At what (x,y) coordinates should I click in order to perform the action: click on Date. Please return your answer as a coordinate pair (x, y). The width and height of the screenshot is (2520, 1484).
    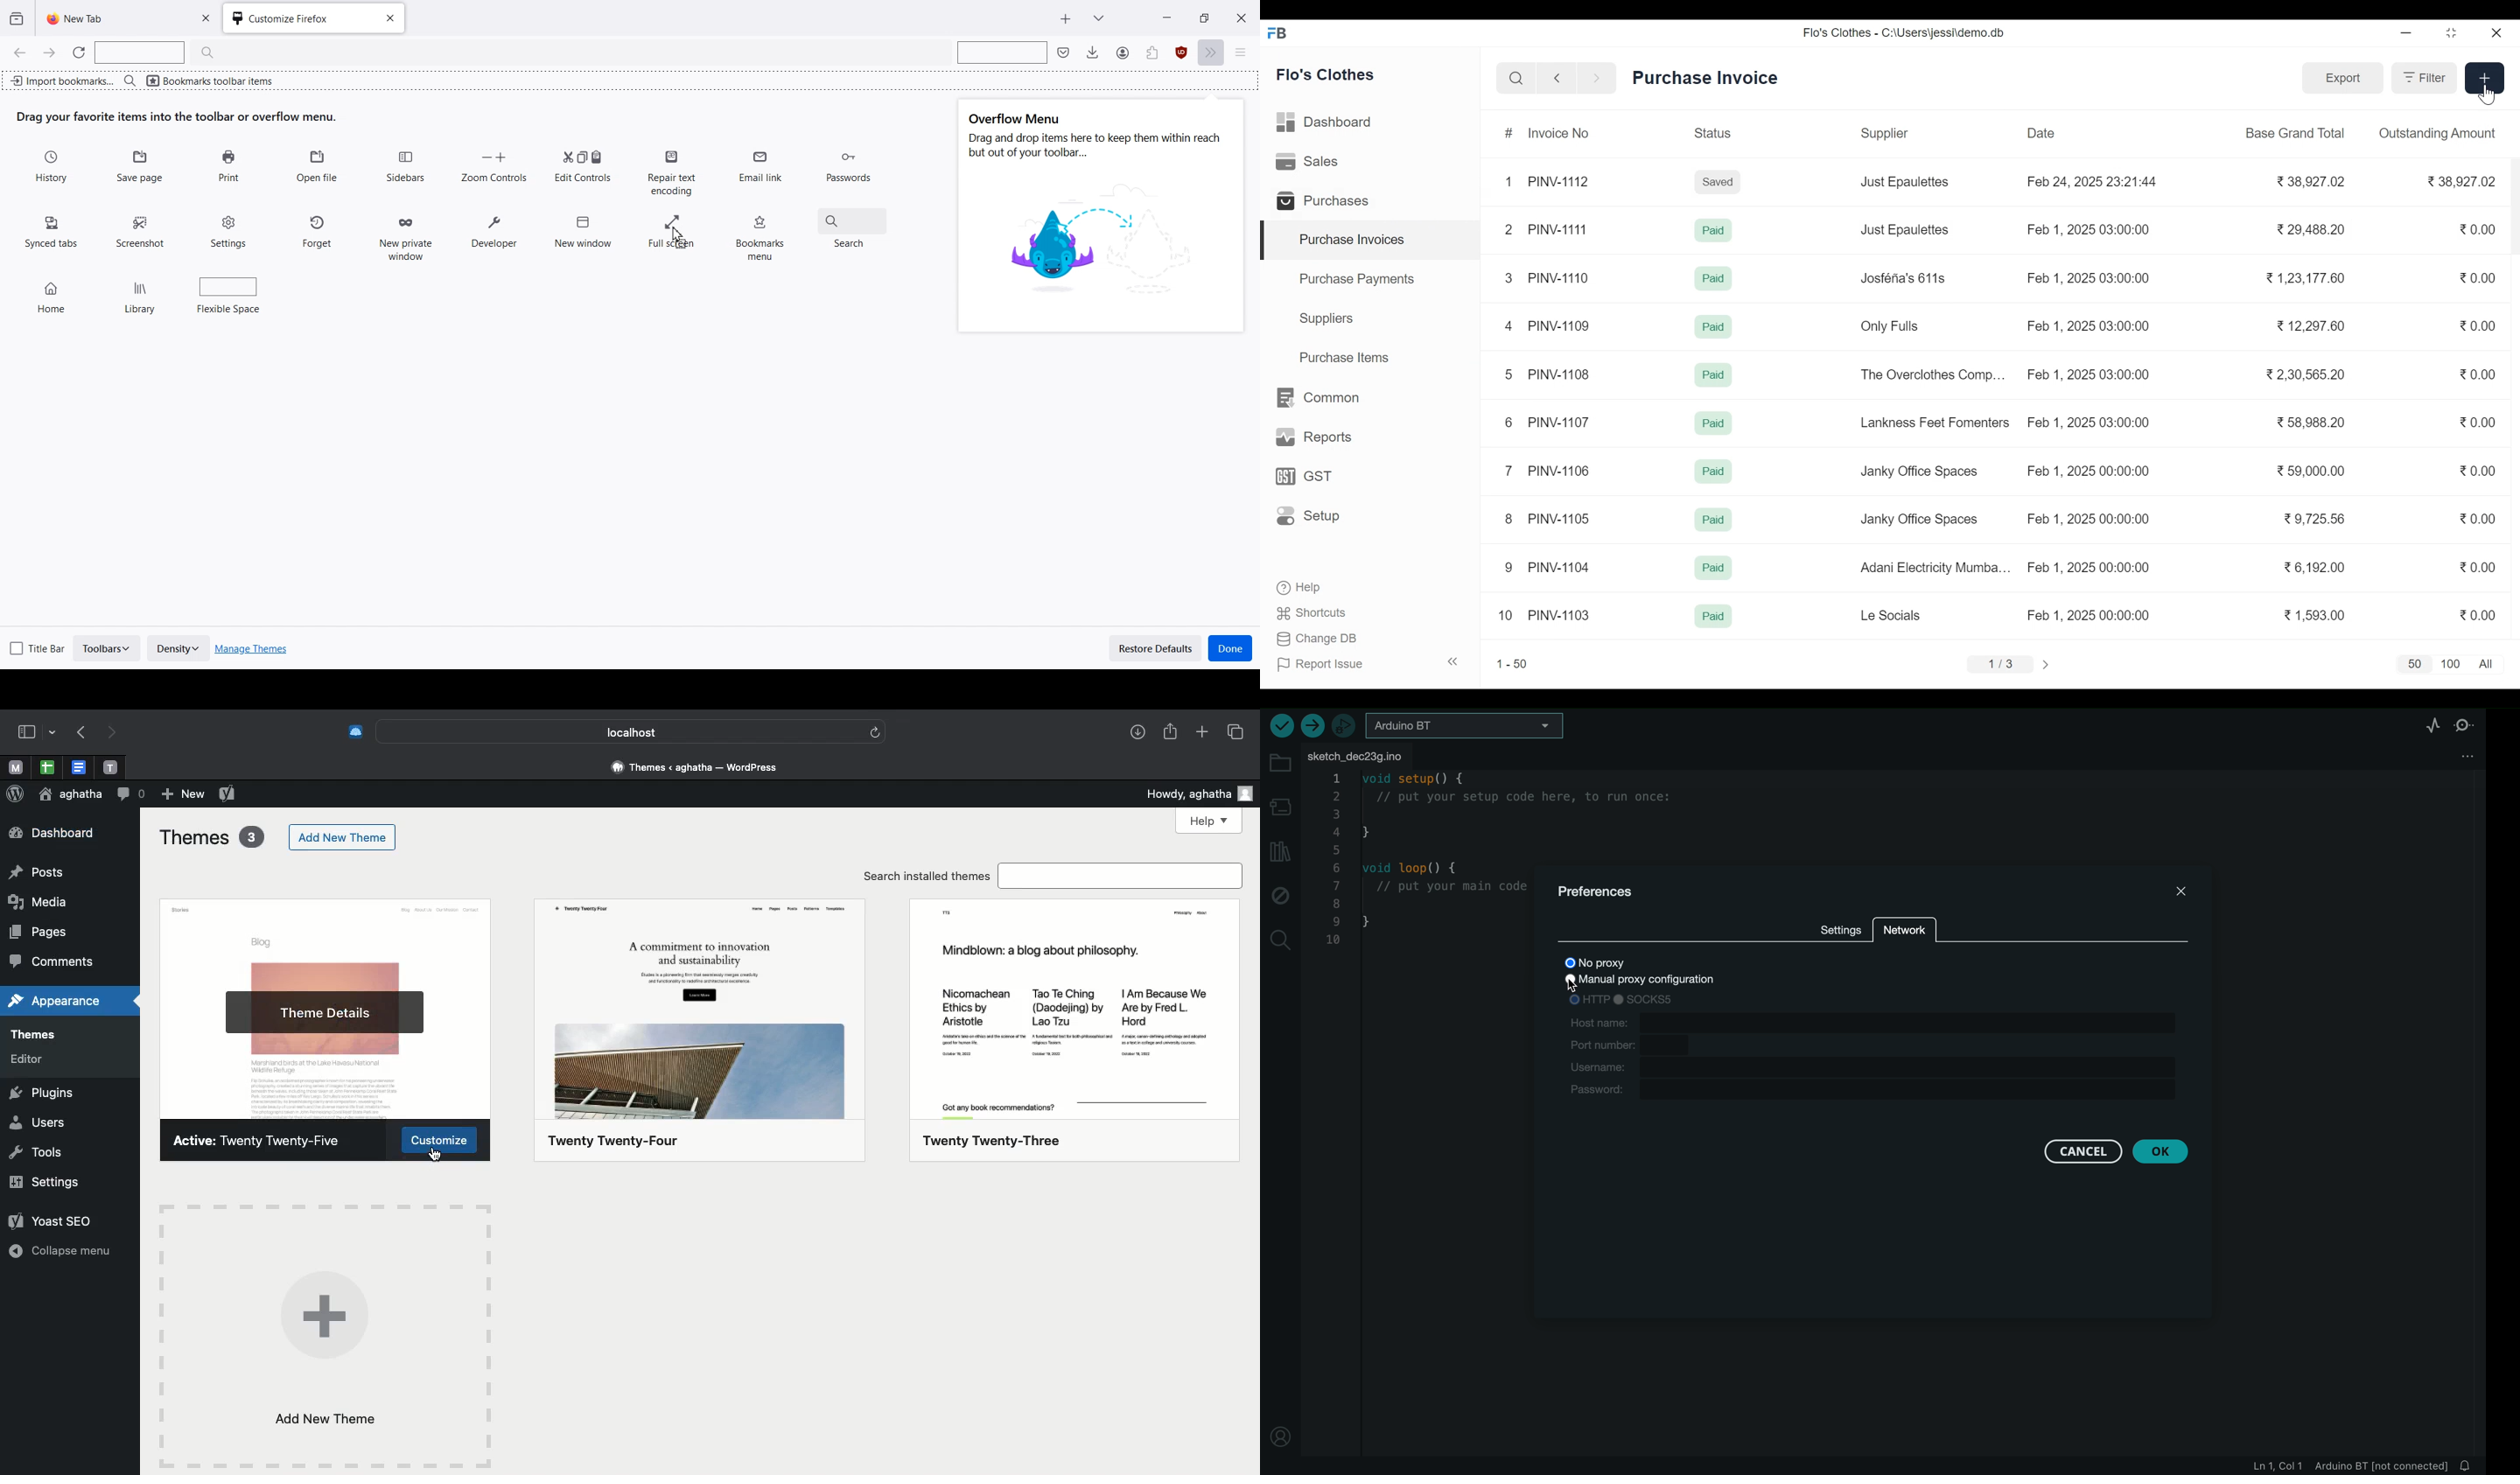
    Looking at the image, I should click on (2042, 133).